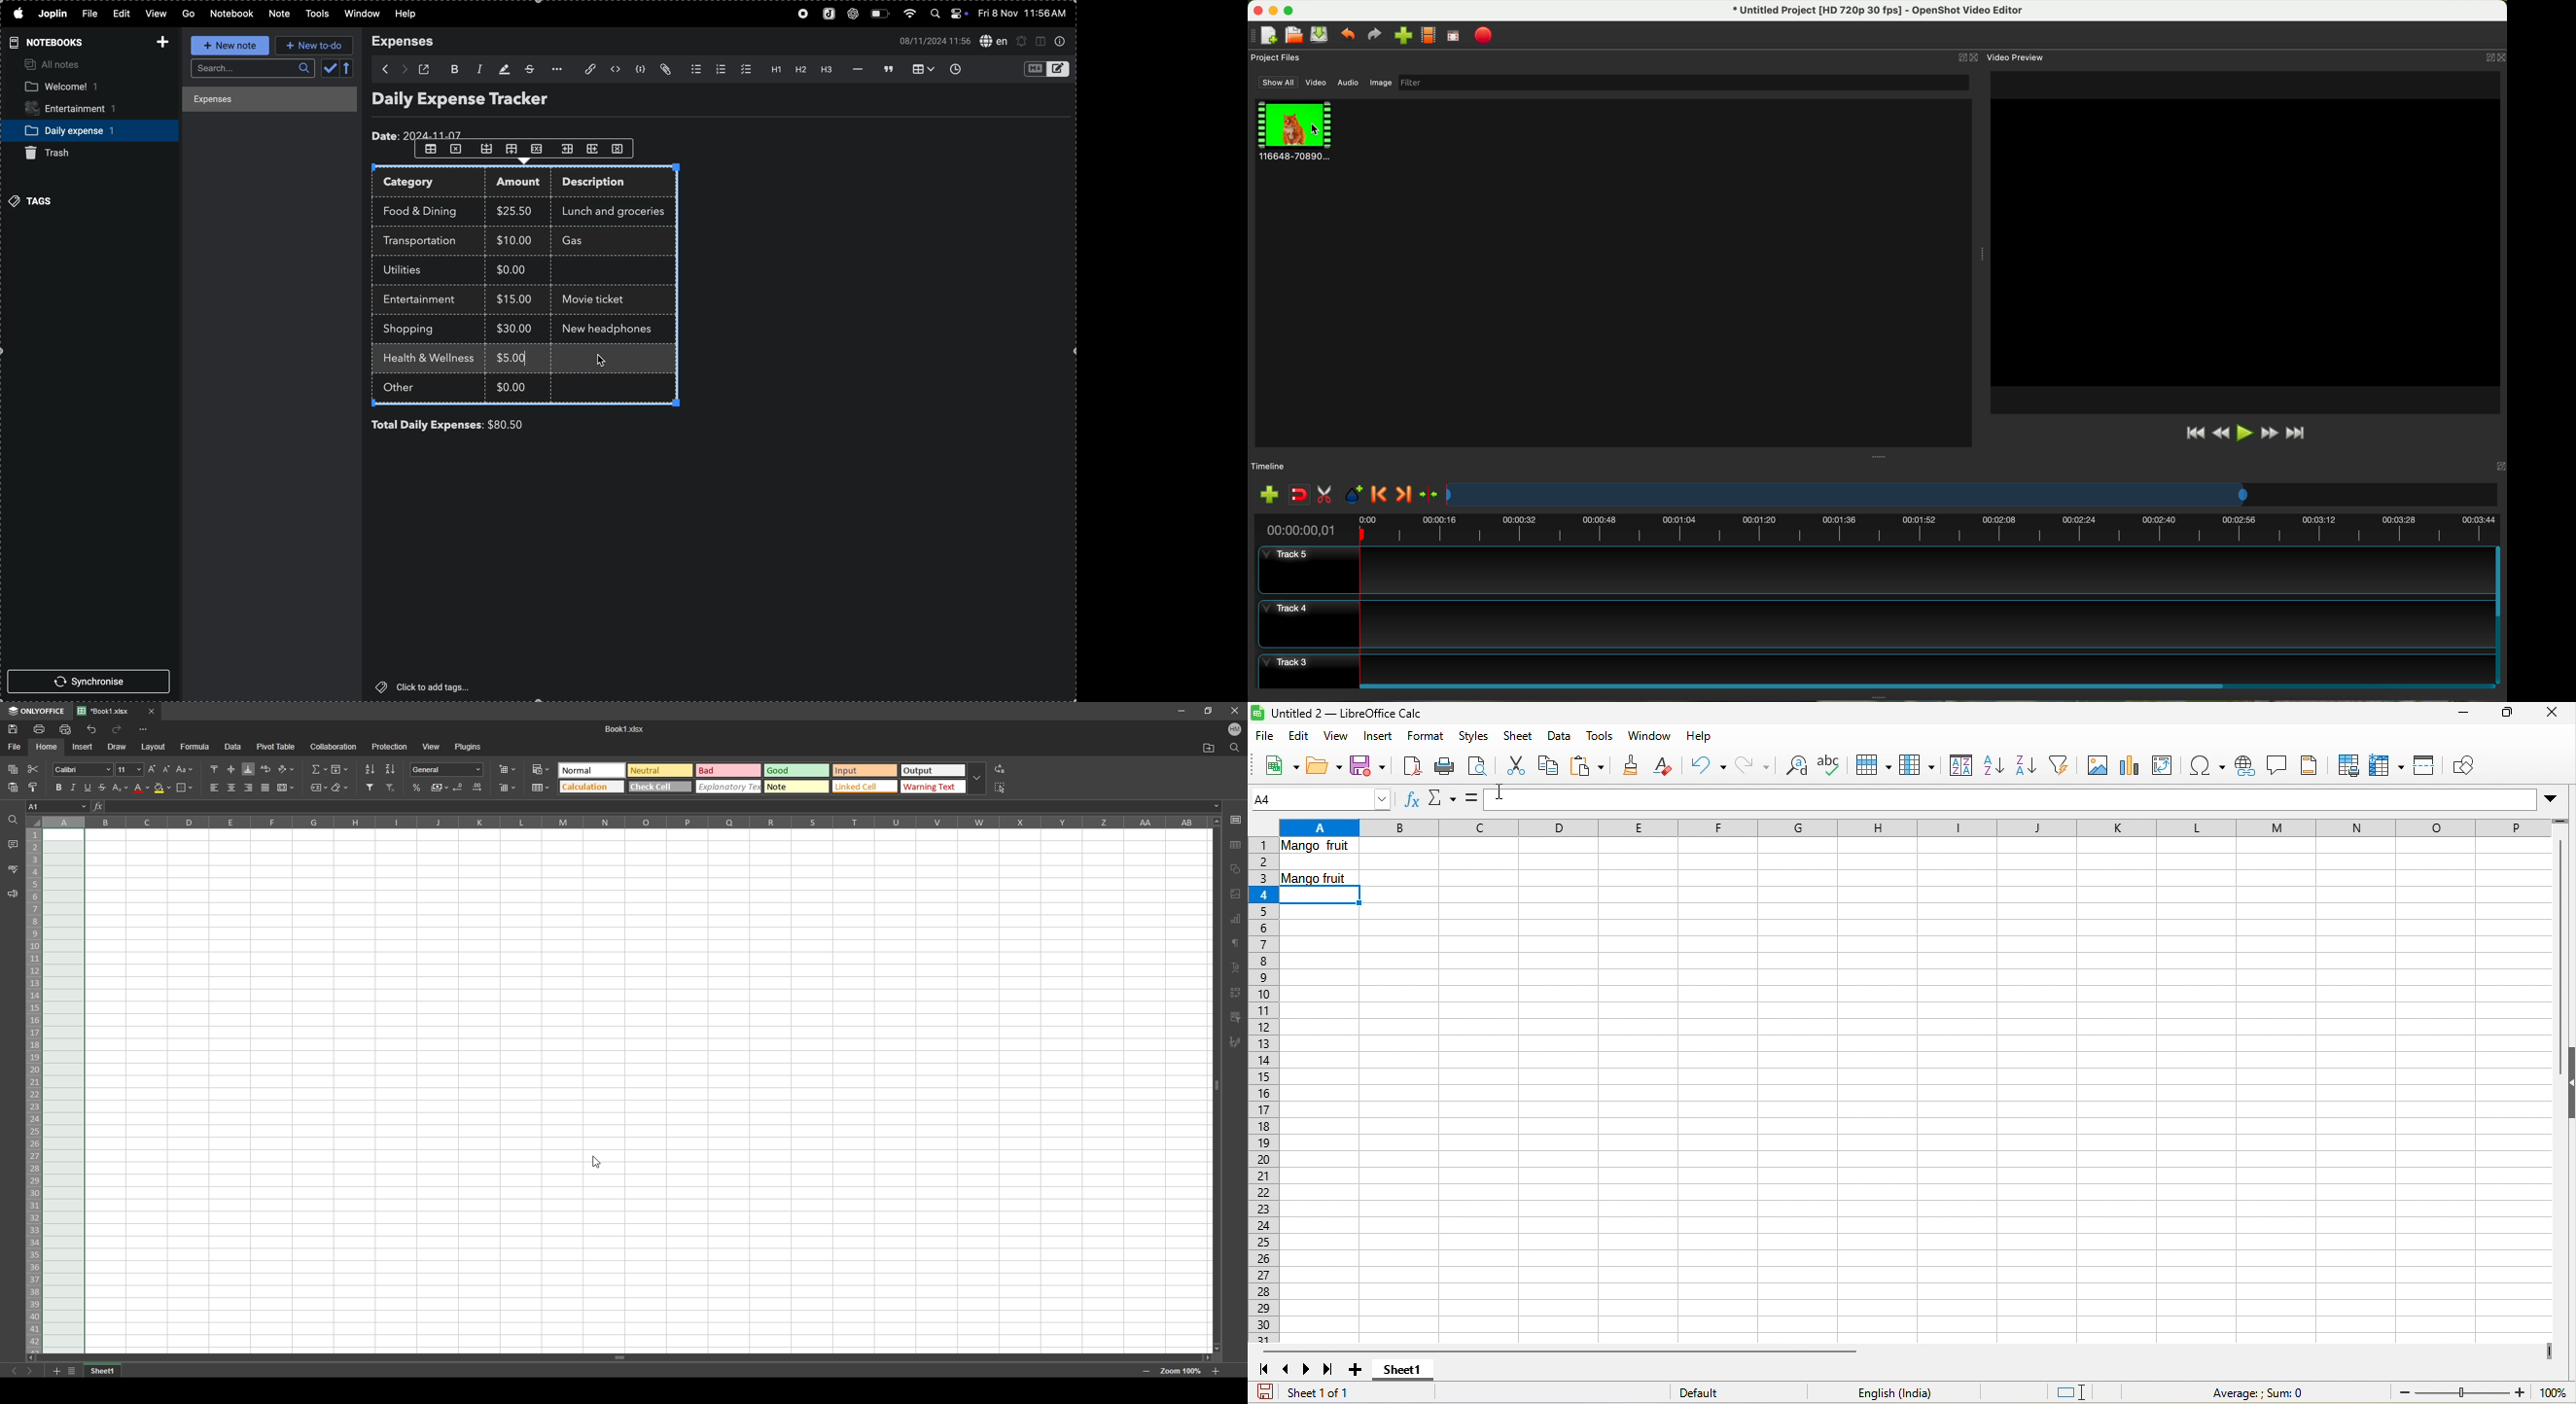  I want to click on alerts, so click(1022, 41).